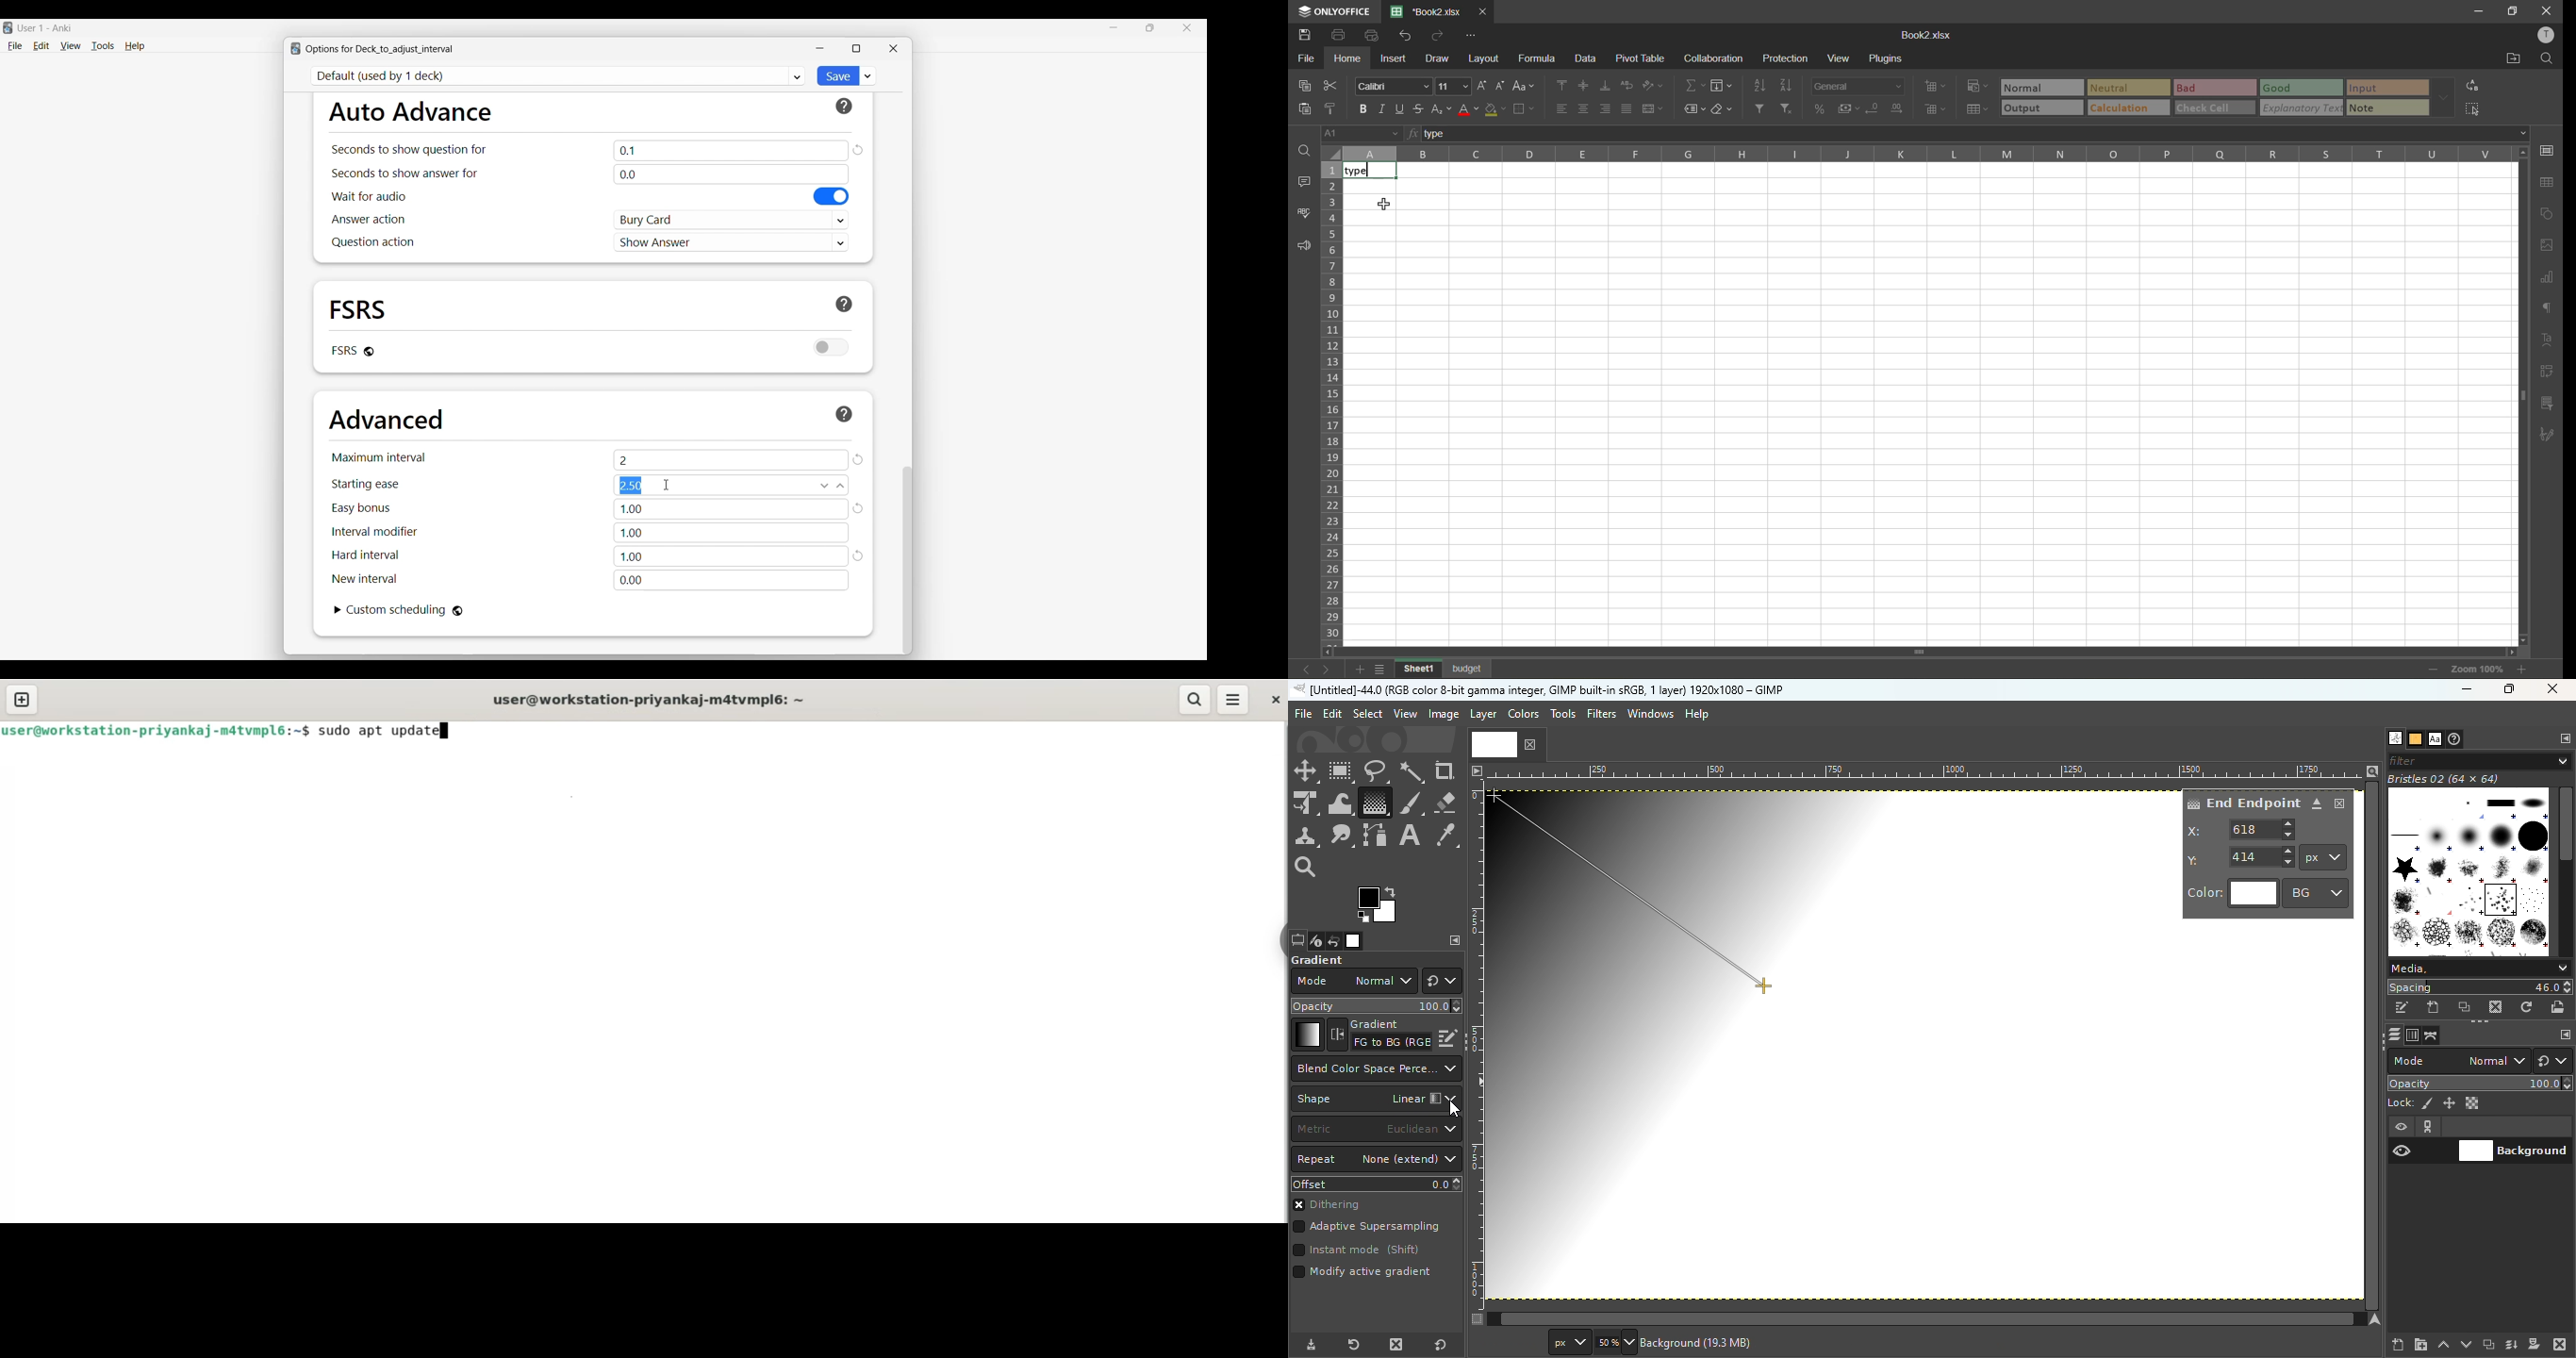  I want to click on Edit menu, so click(41, 47).